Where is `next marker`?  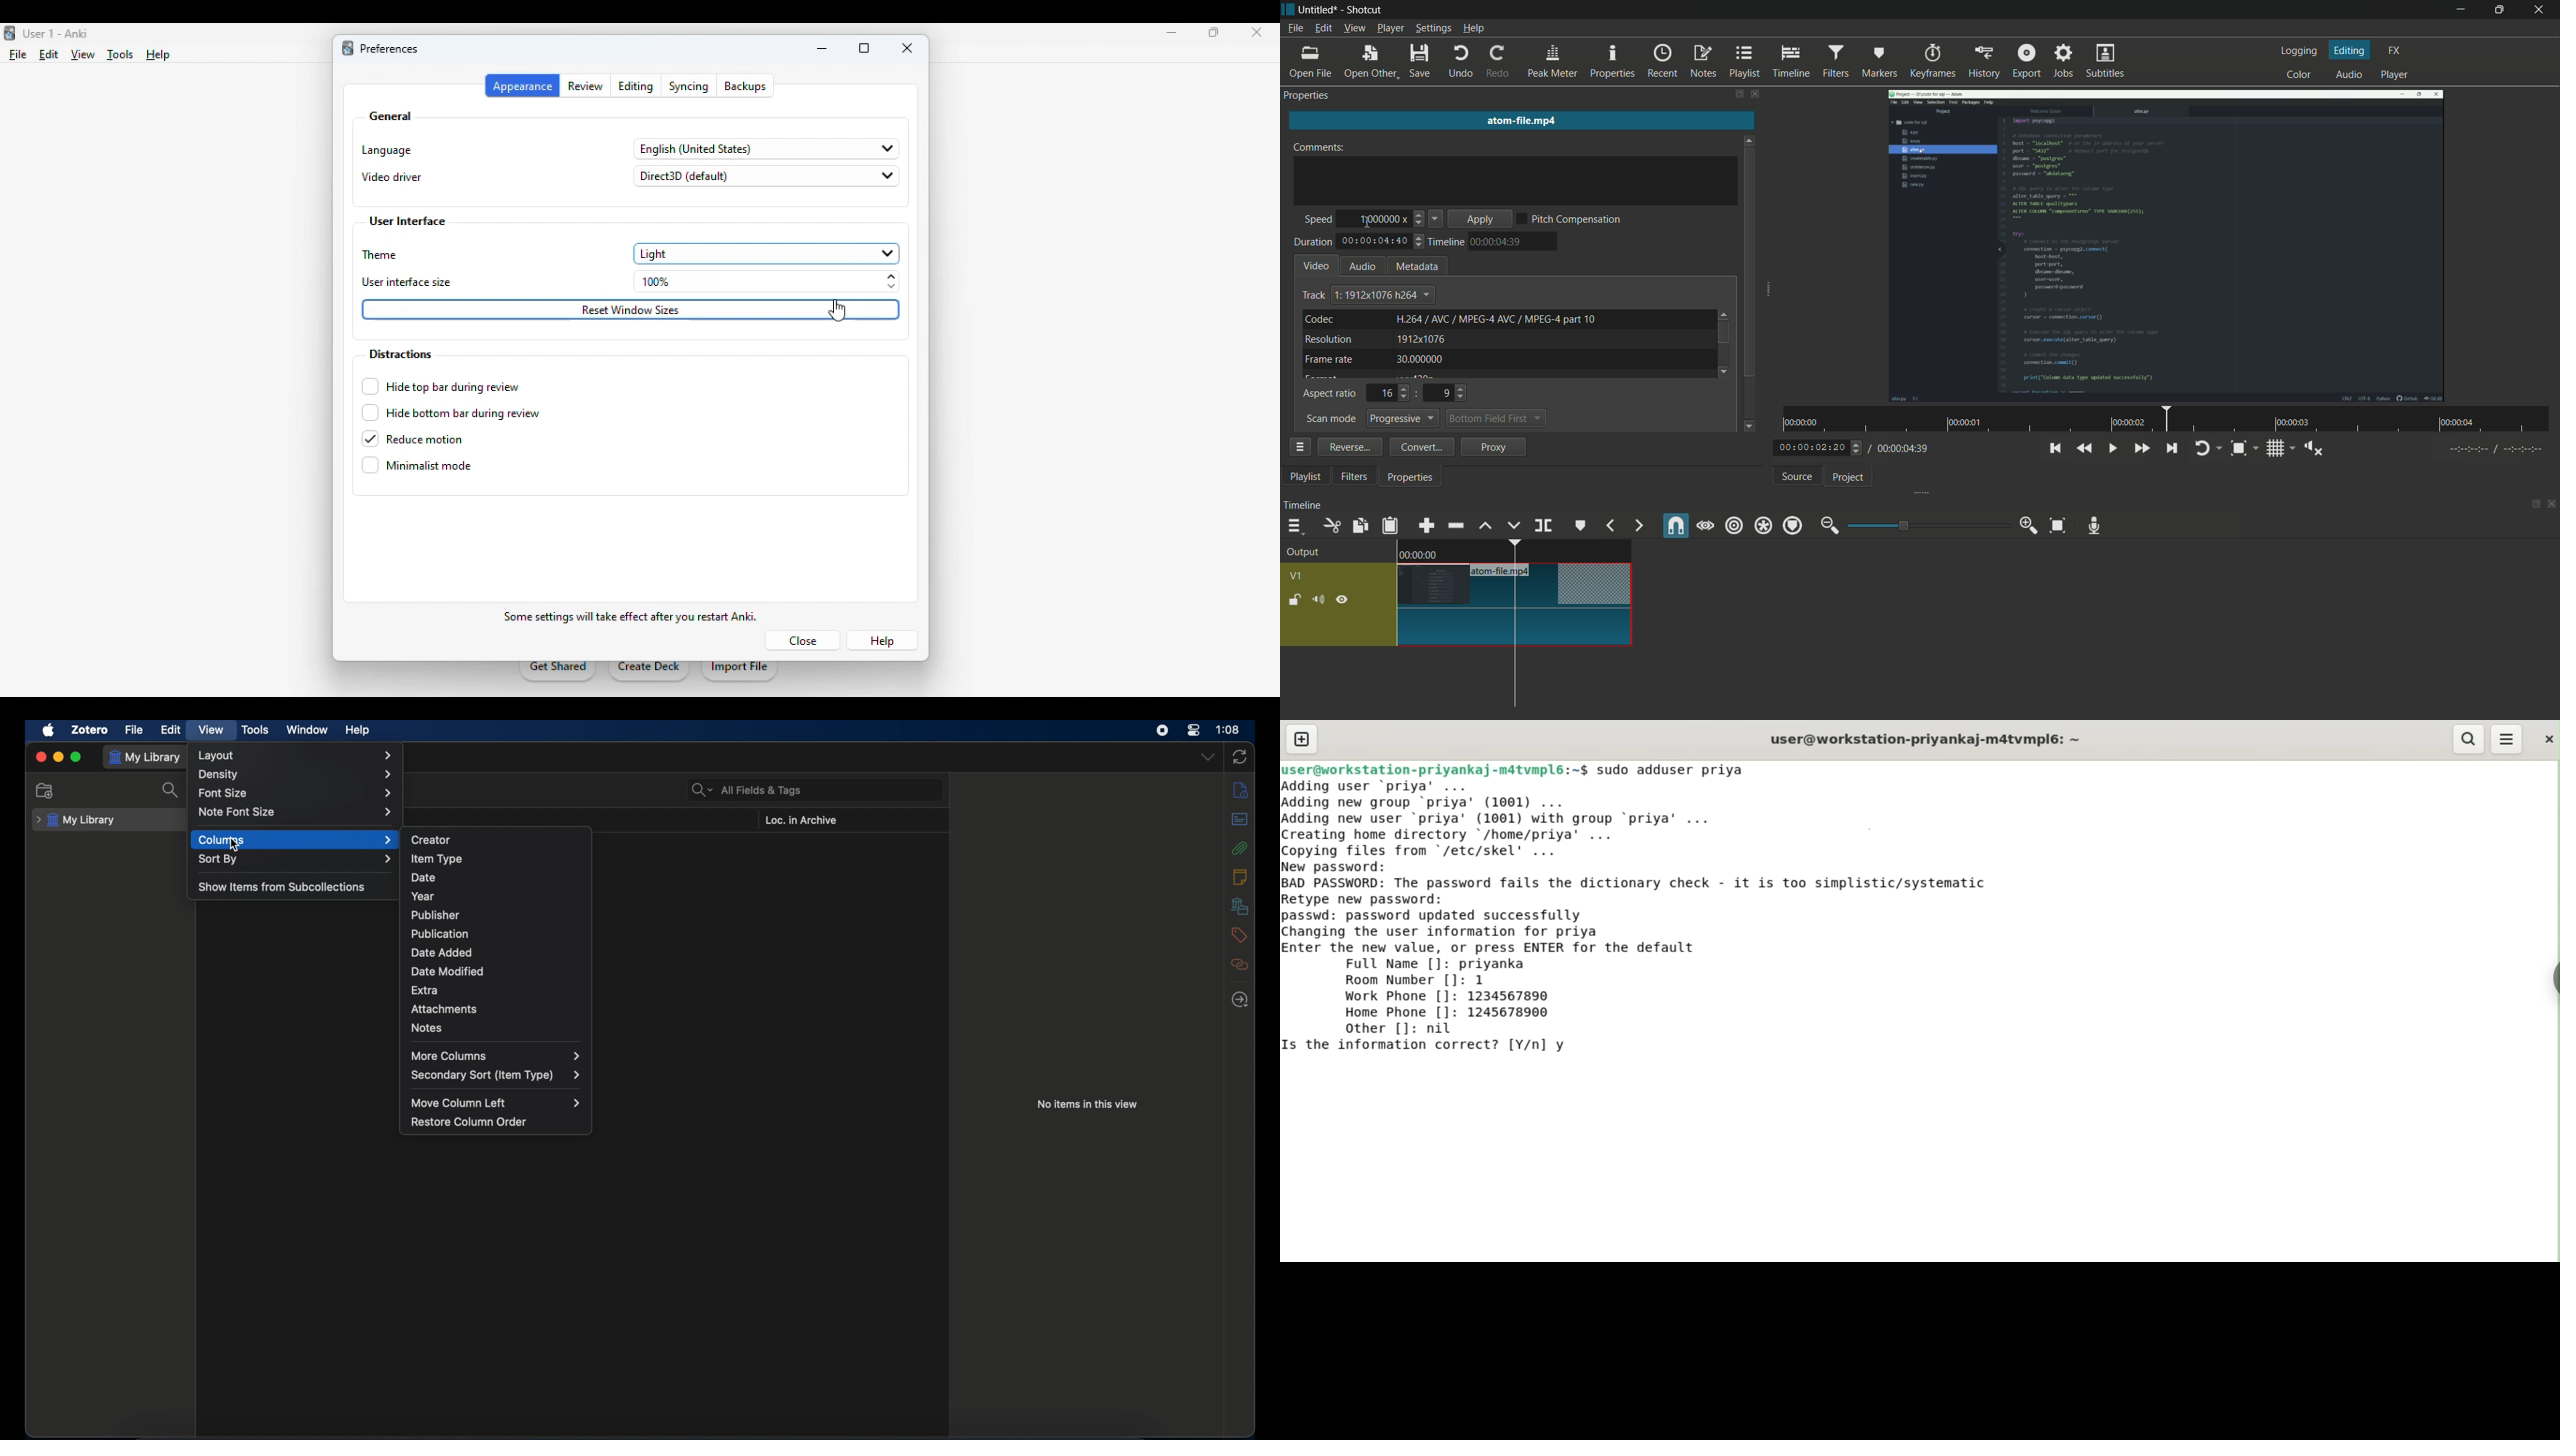 next marker is located at coordinates (1637, 525).